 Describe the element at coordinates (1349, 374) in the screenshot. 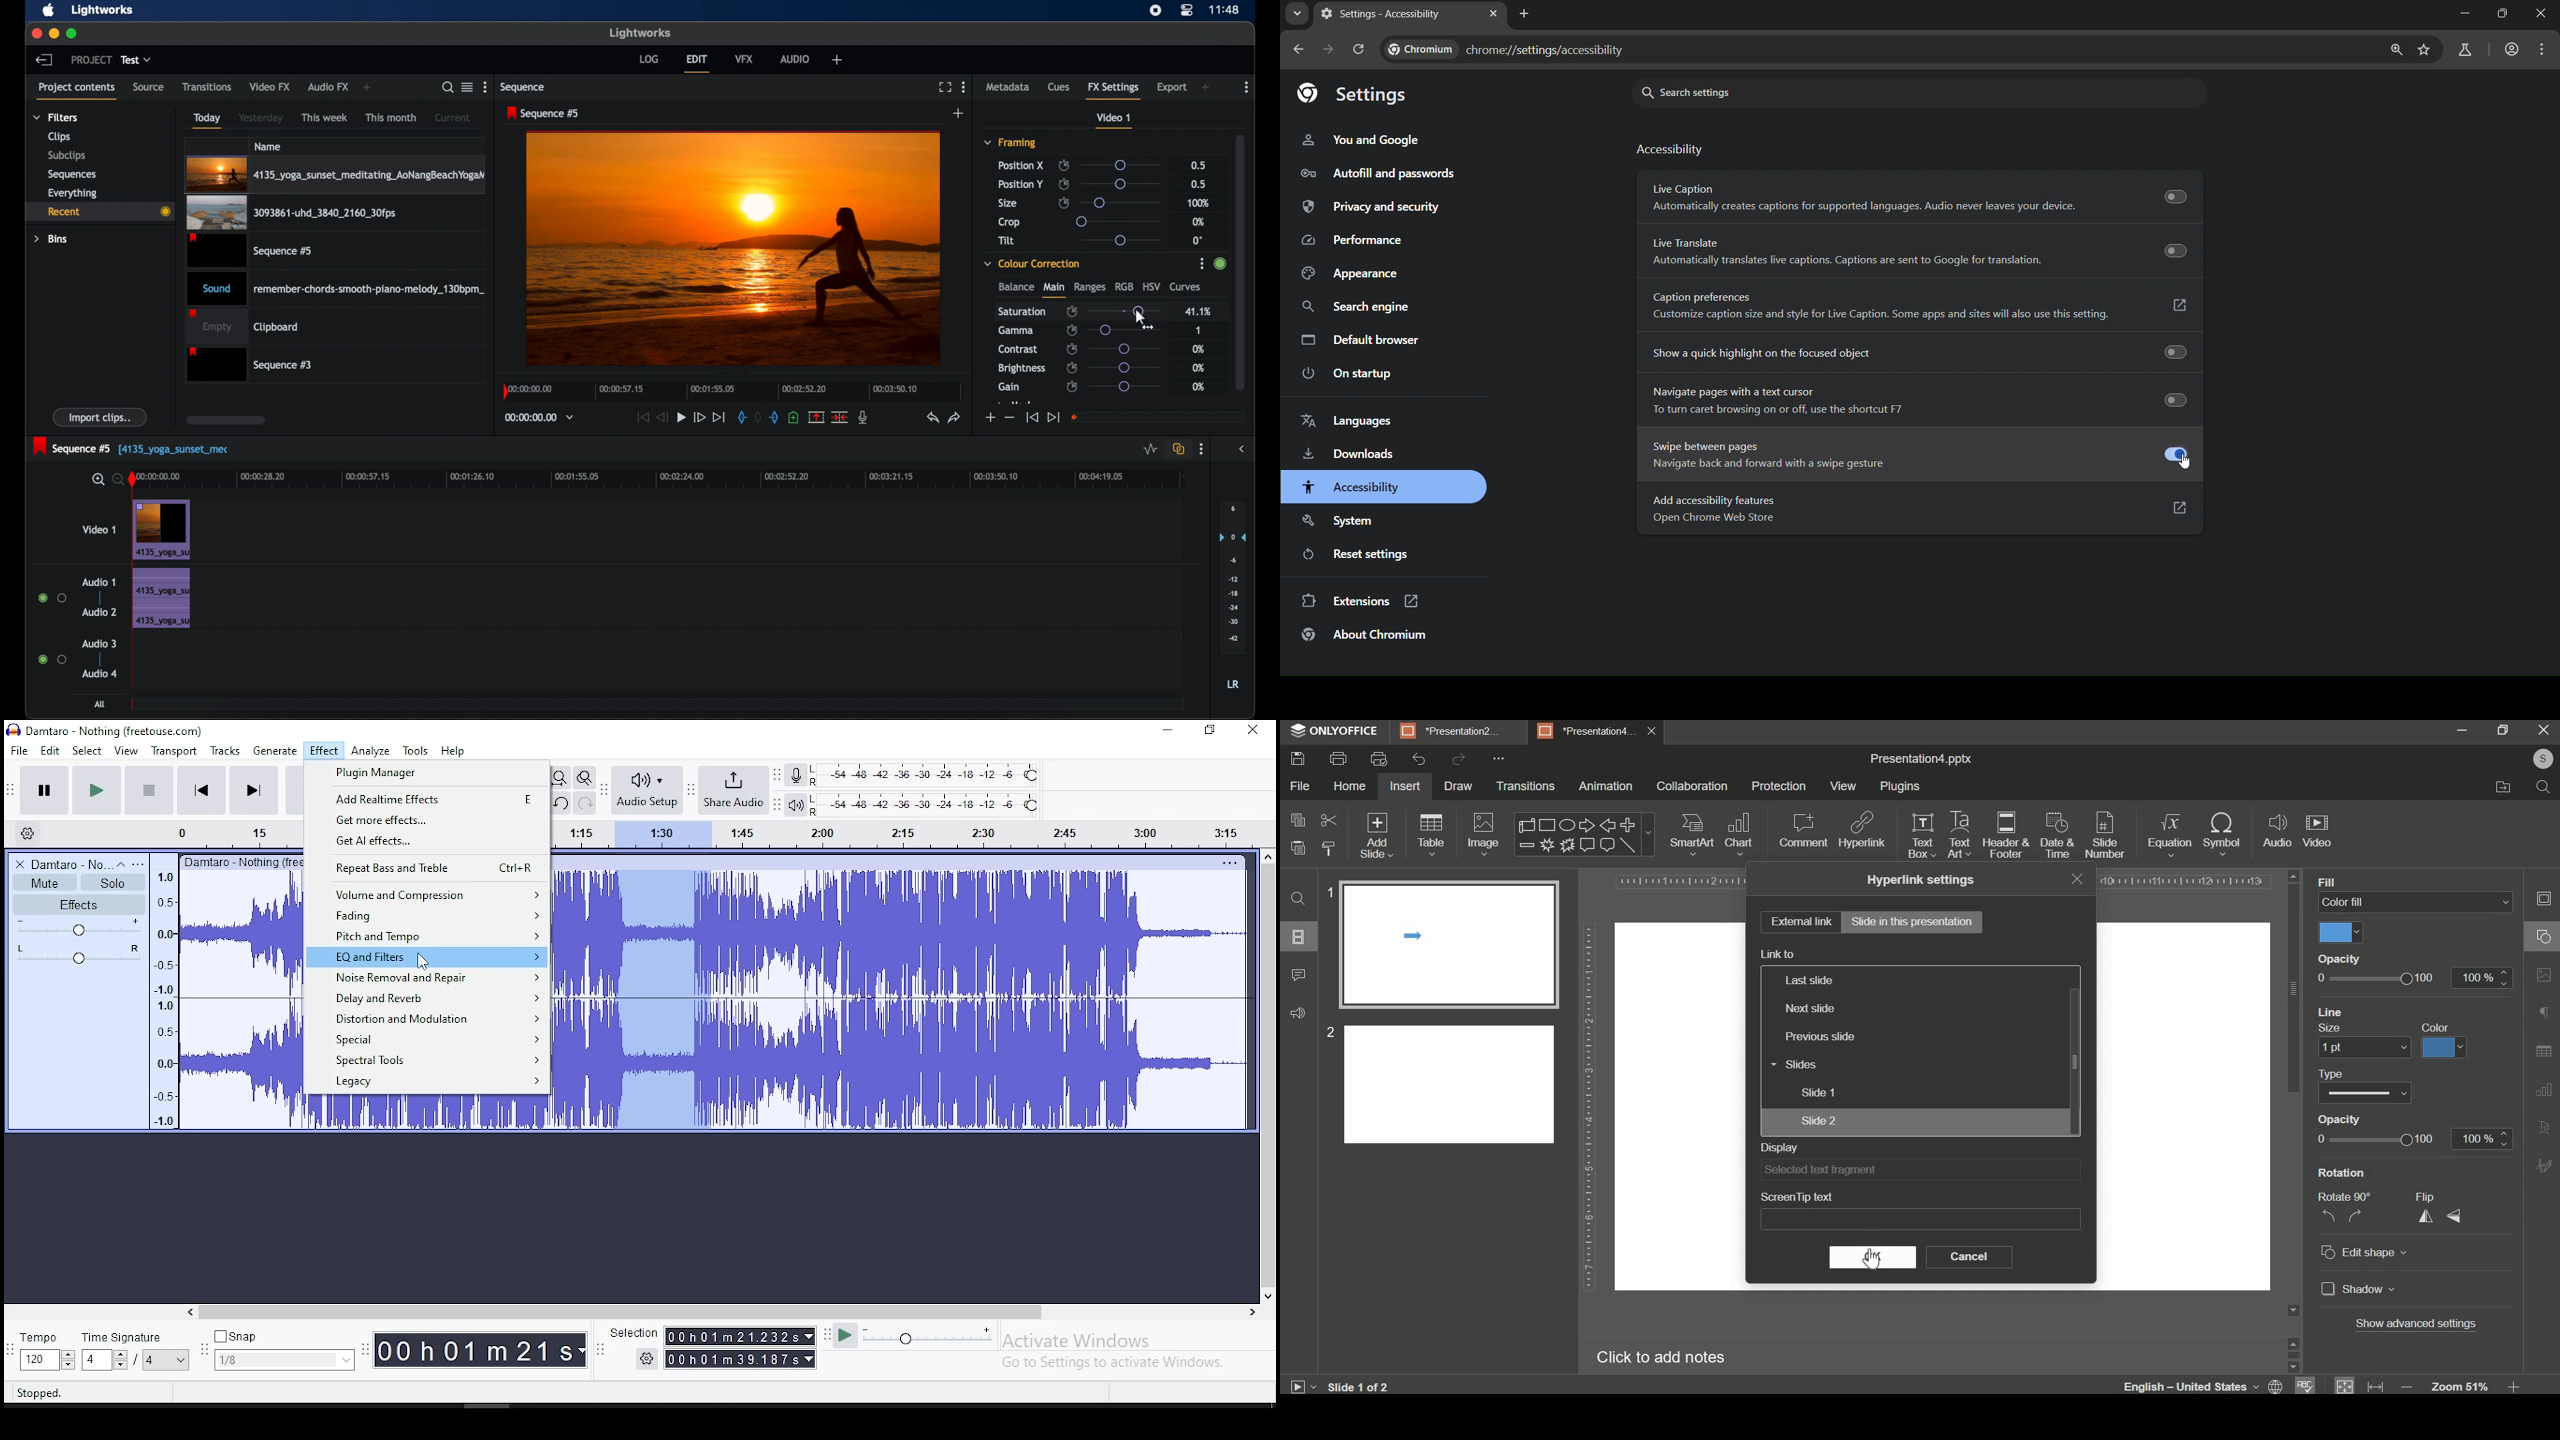

I see `on startup` at that location.